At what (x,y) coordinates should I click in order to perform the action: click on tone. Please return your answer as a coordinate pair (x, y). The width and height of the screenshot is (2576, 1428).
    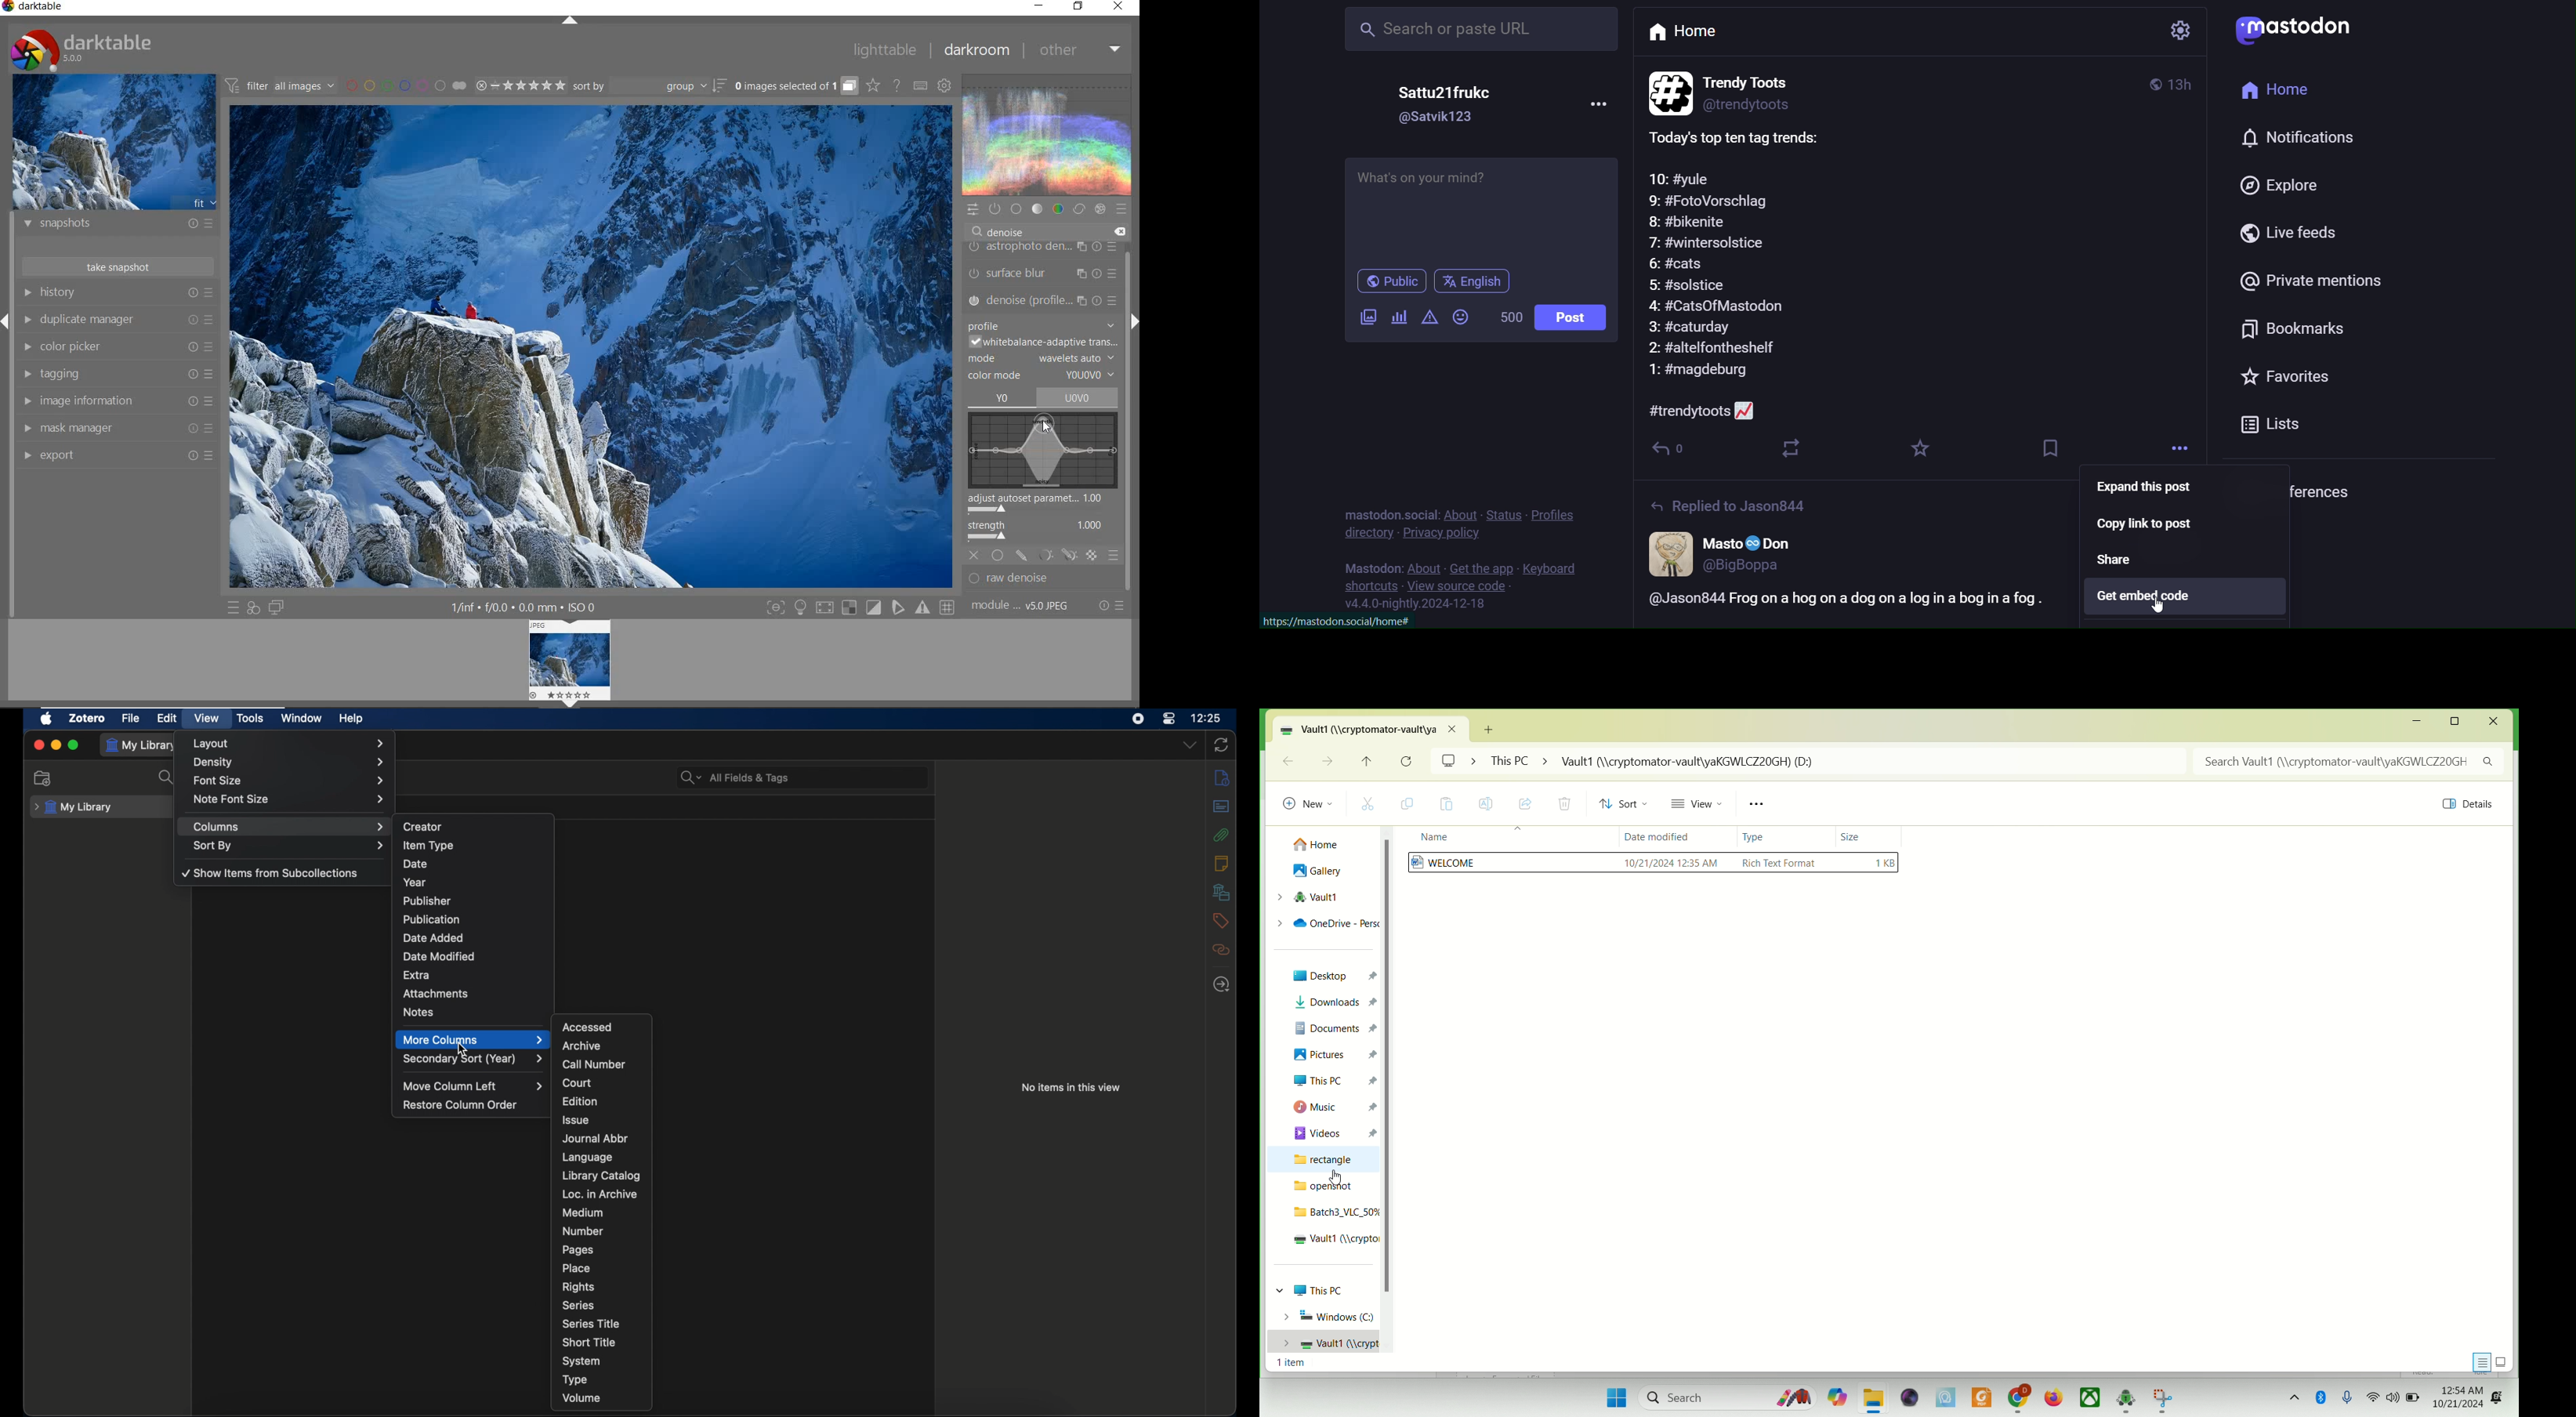
    Looking at the image, I should click on (1037, 208).